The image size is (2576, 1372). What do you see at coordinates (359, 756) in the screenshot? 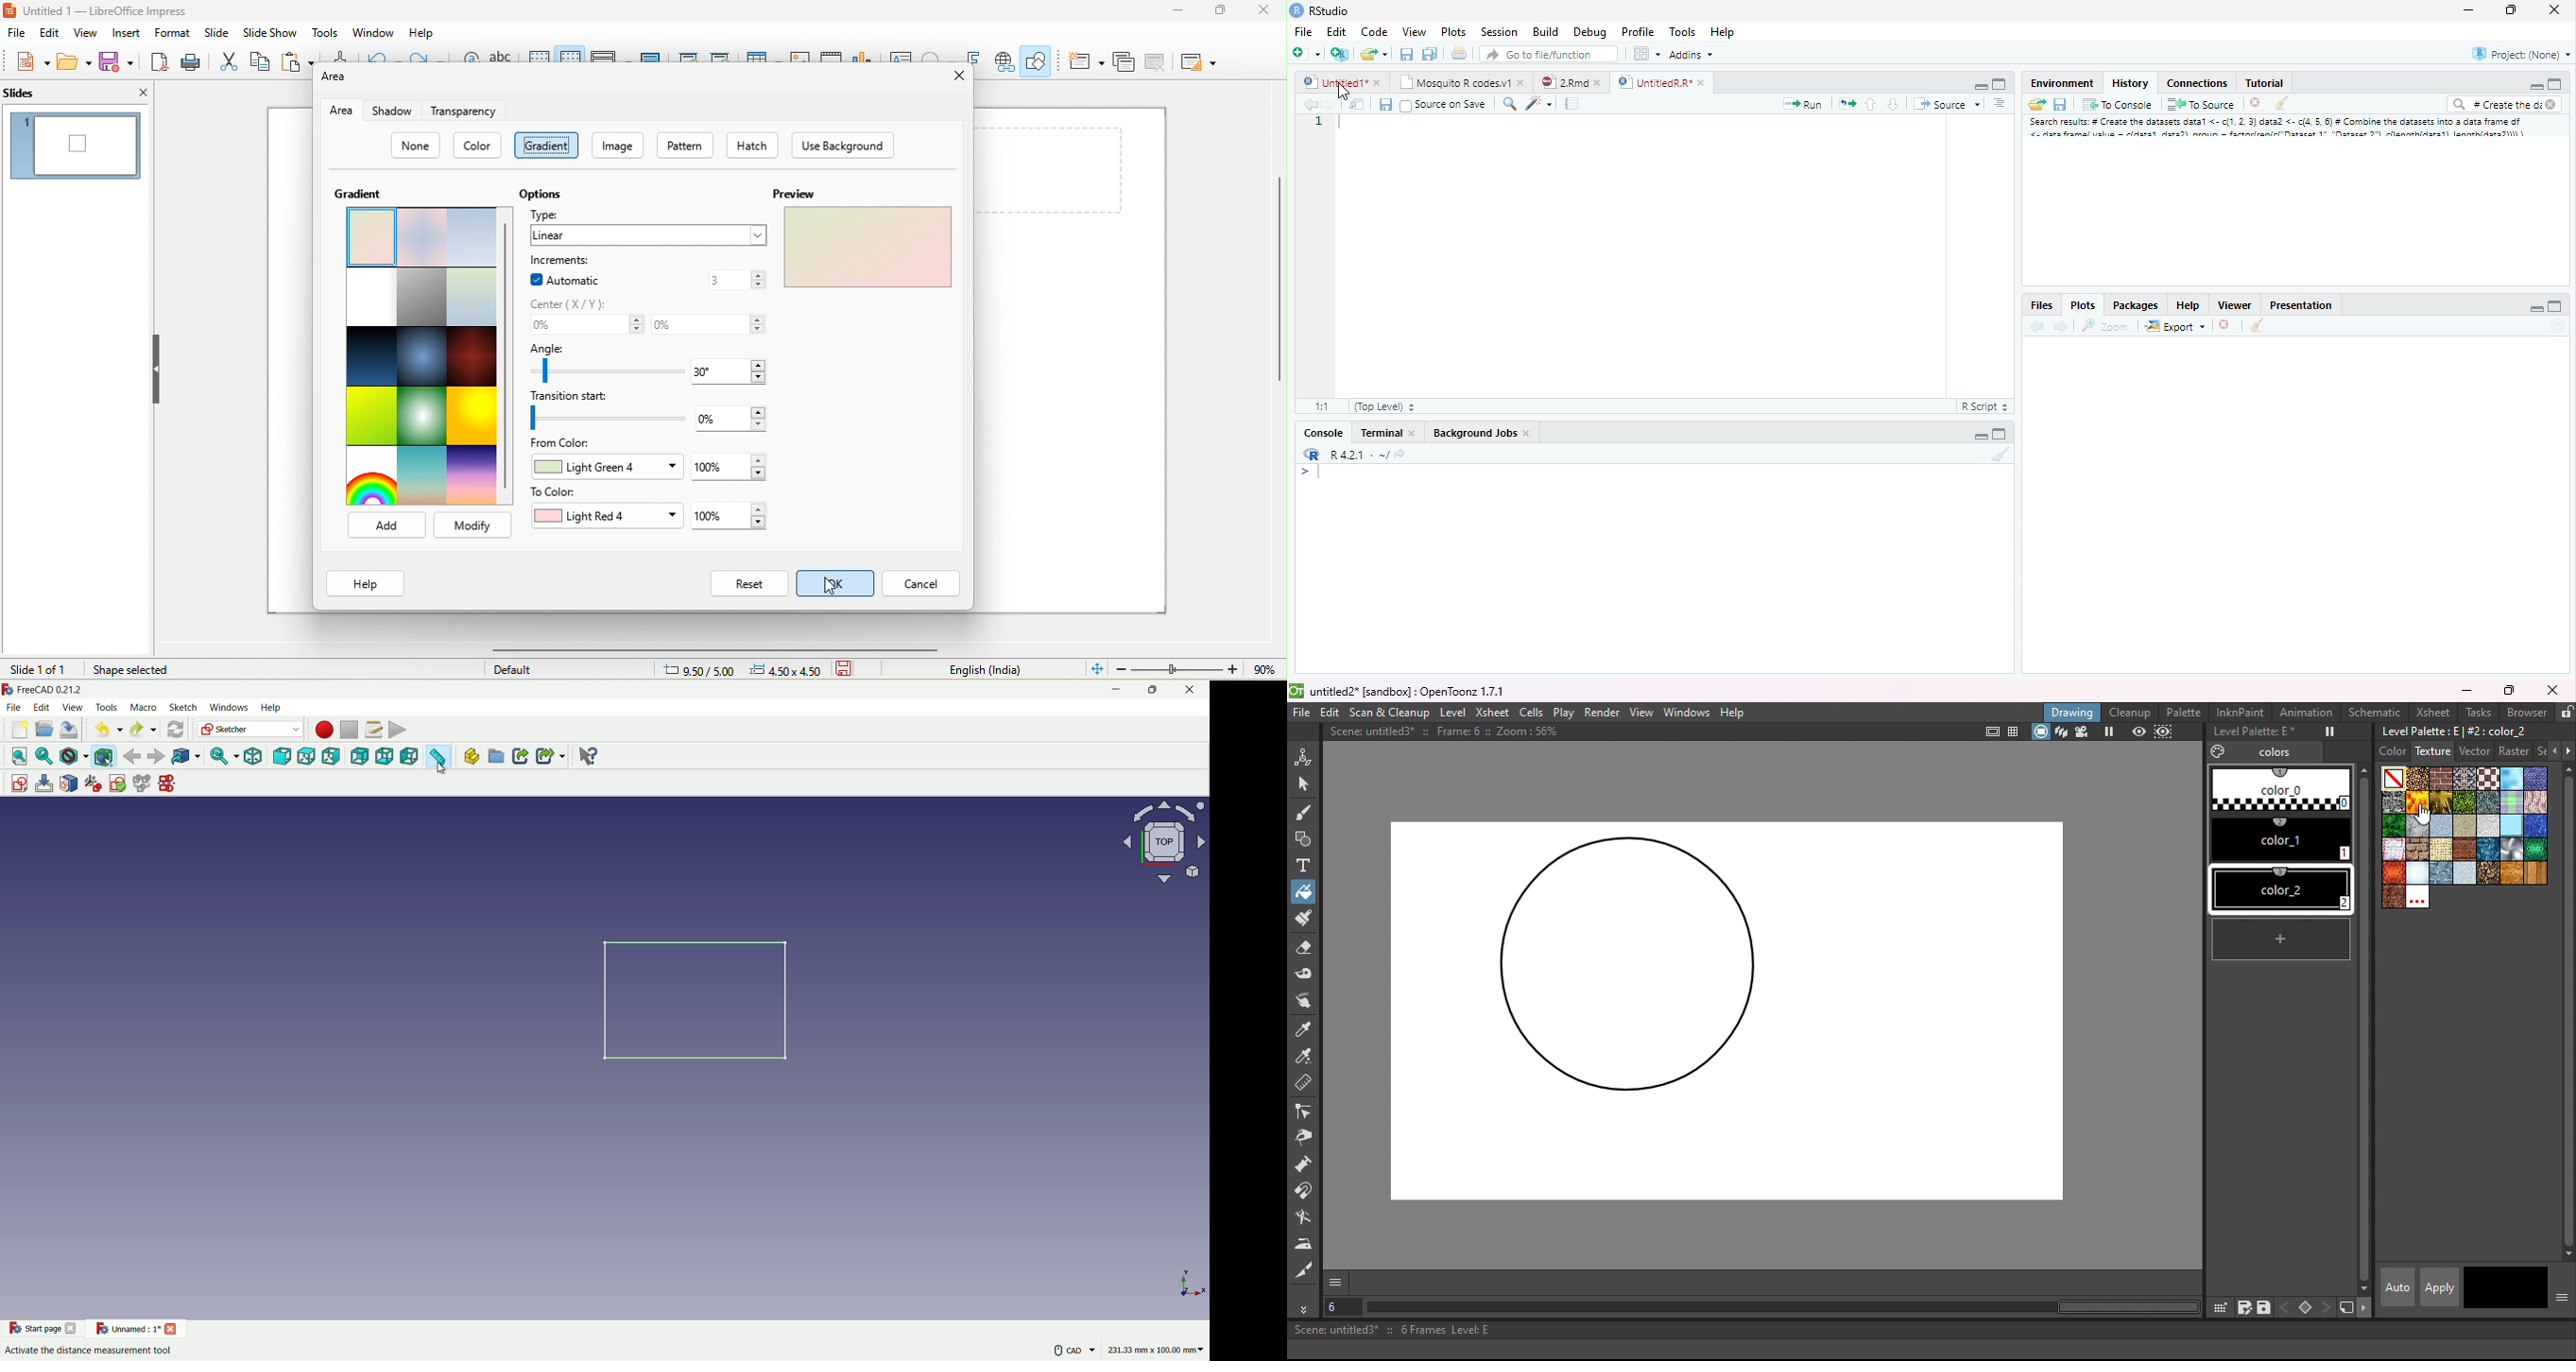
I see `back view` at bounding box center [359, 756].